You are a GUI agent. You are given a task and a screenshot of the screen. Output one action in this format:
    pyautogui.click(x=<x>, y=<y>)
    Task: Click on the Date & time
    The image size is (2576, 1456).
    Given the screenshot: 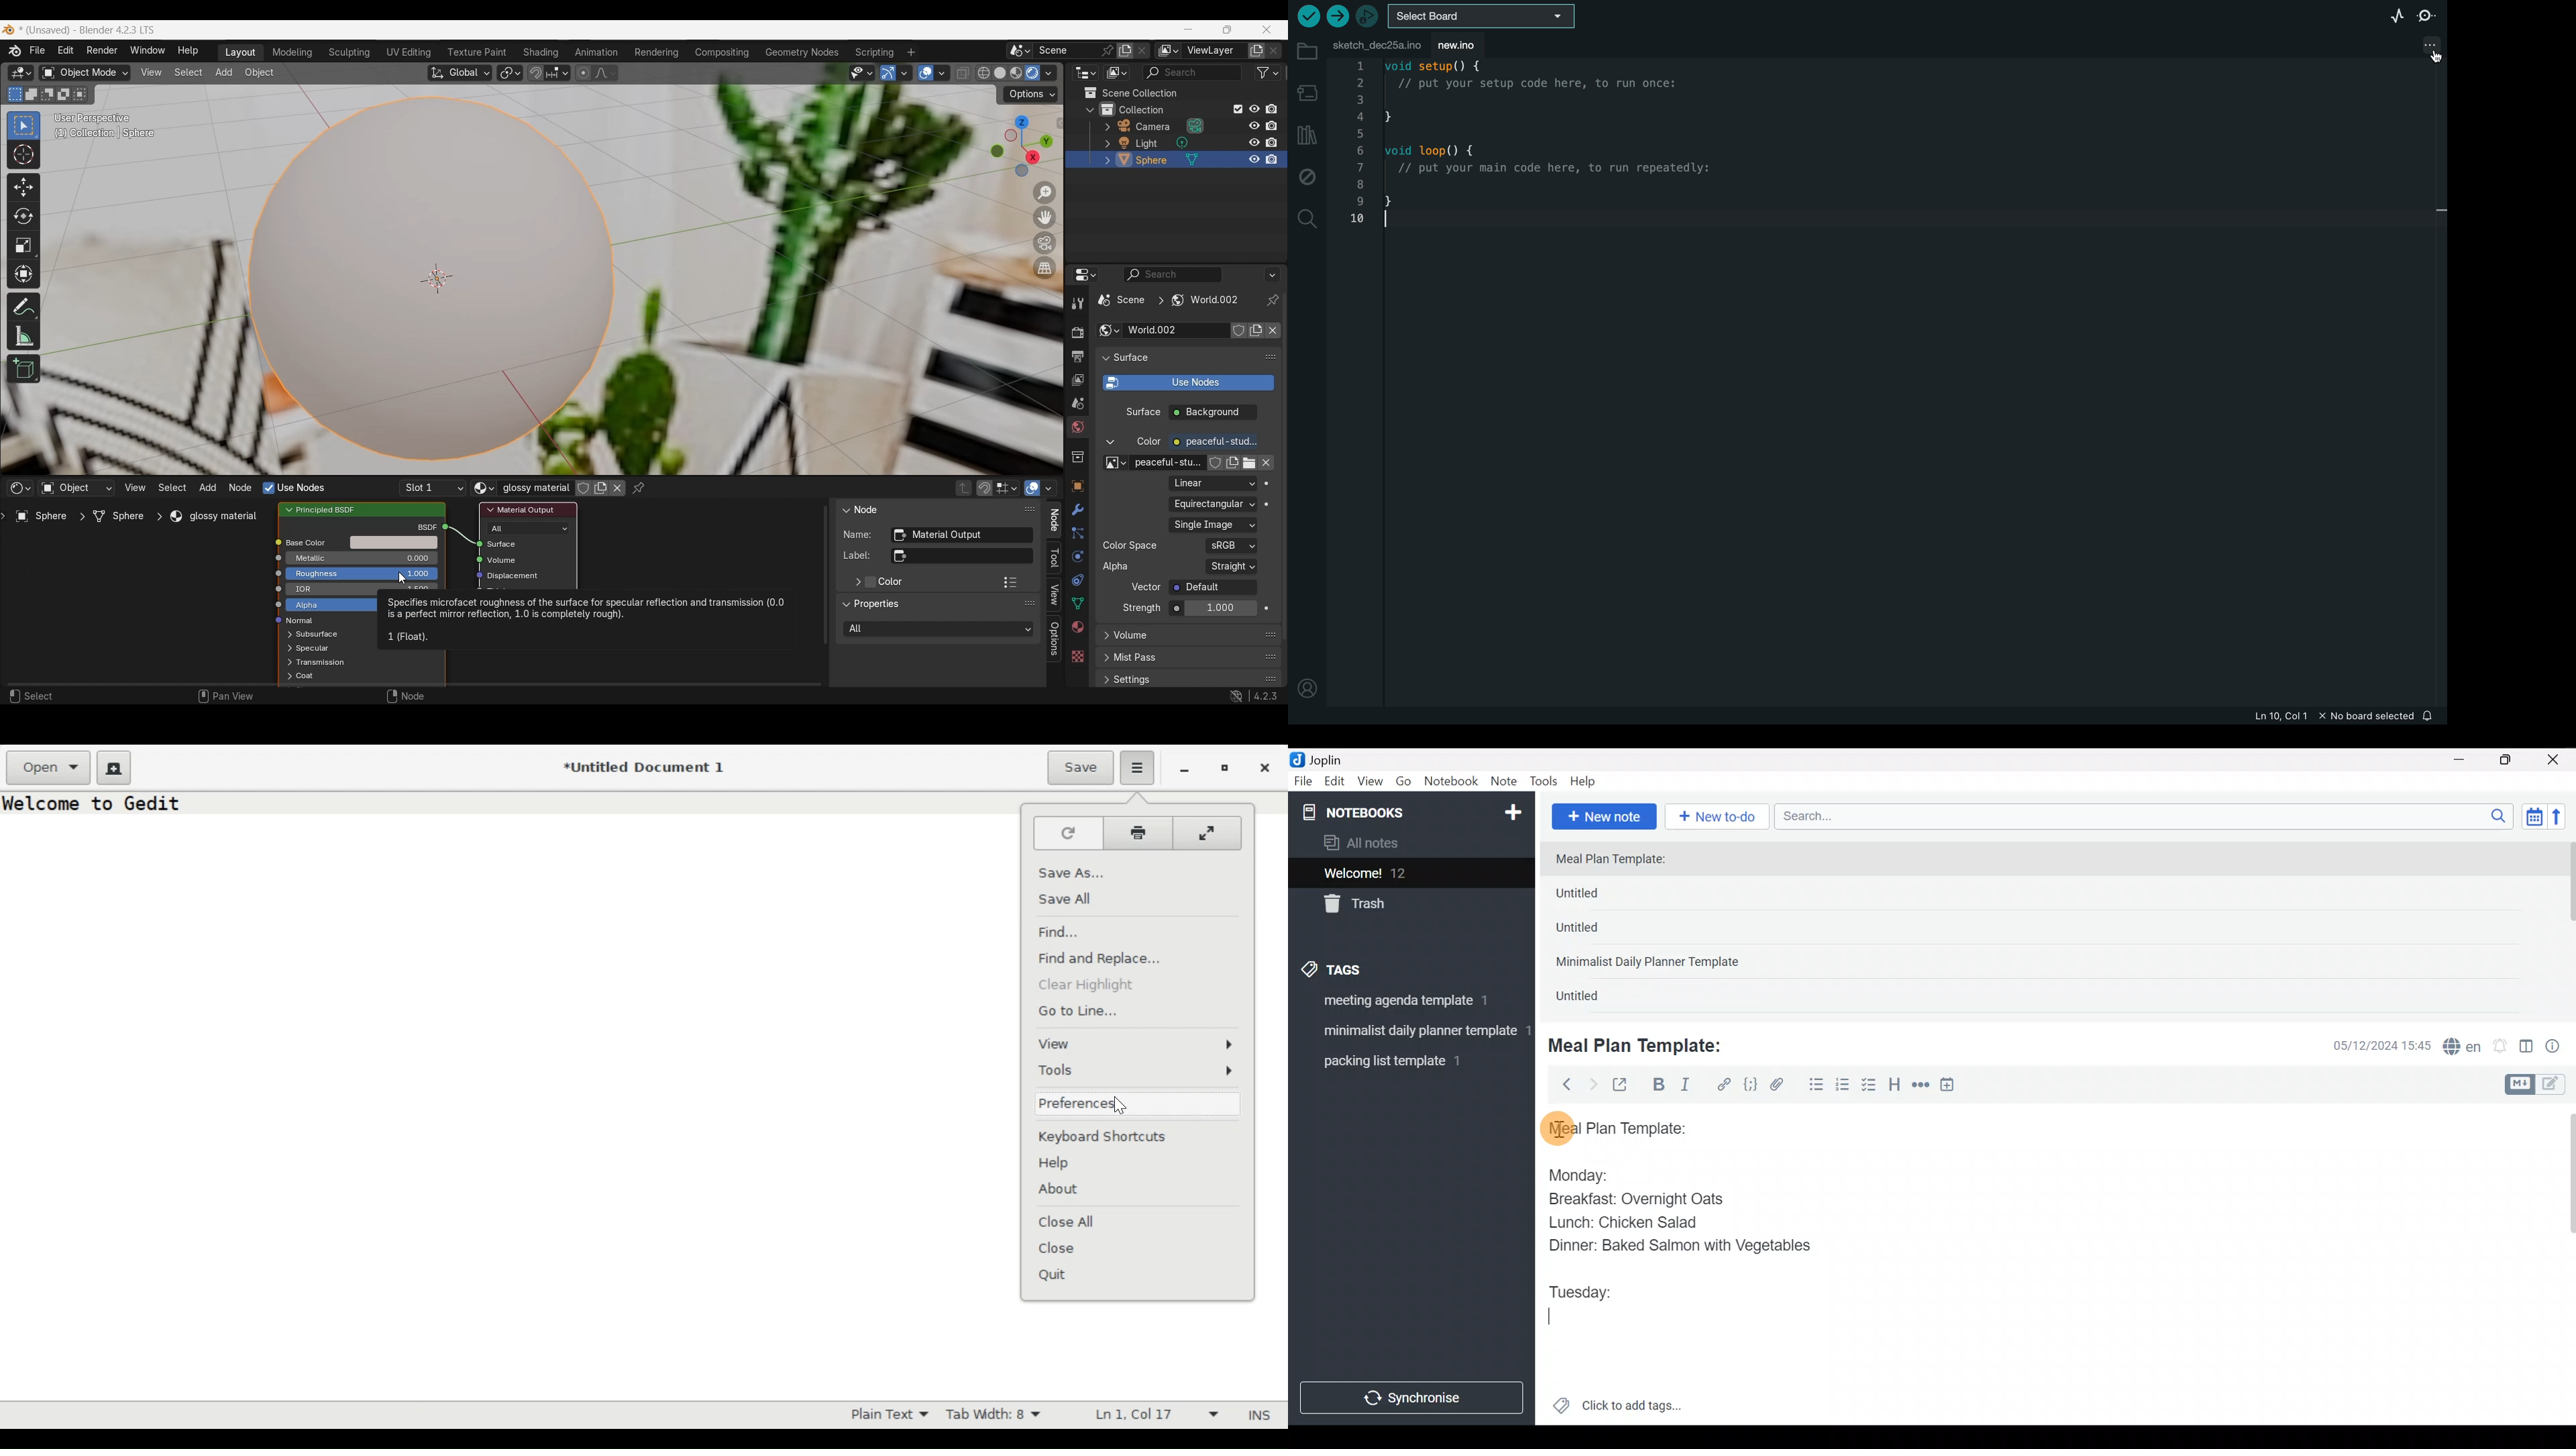 What is the action you would take?
    pyautogui.click(x=2371, y=1045)
    